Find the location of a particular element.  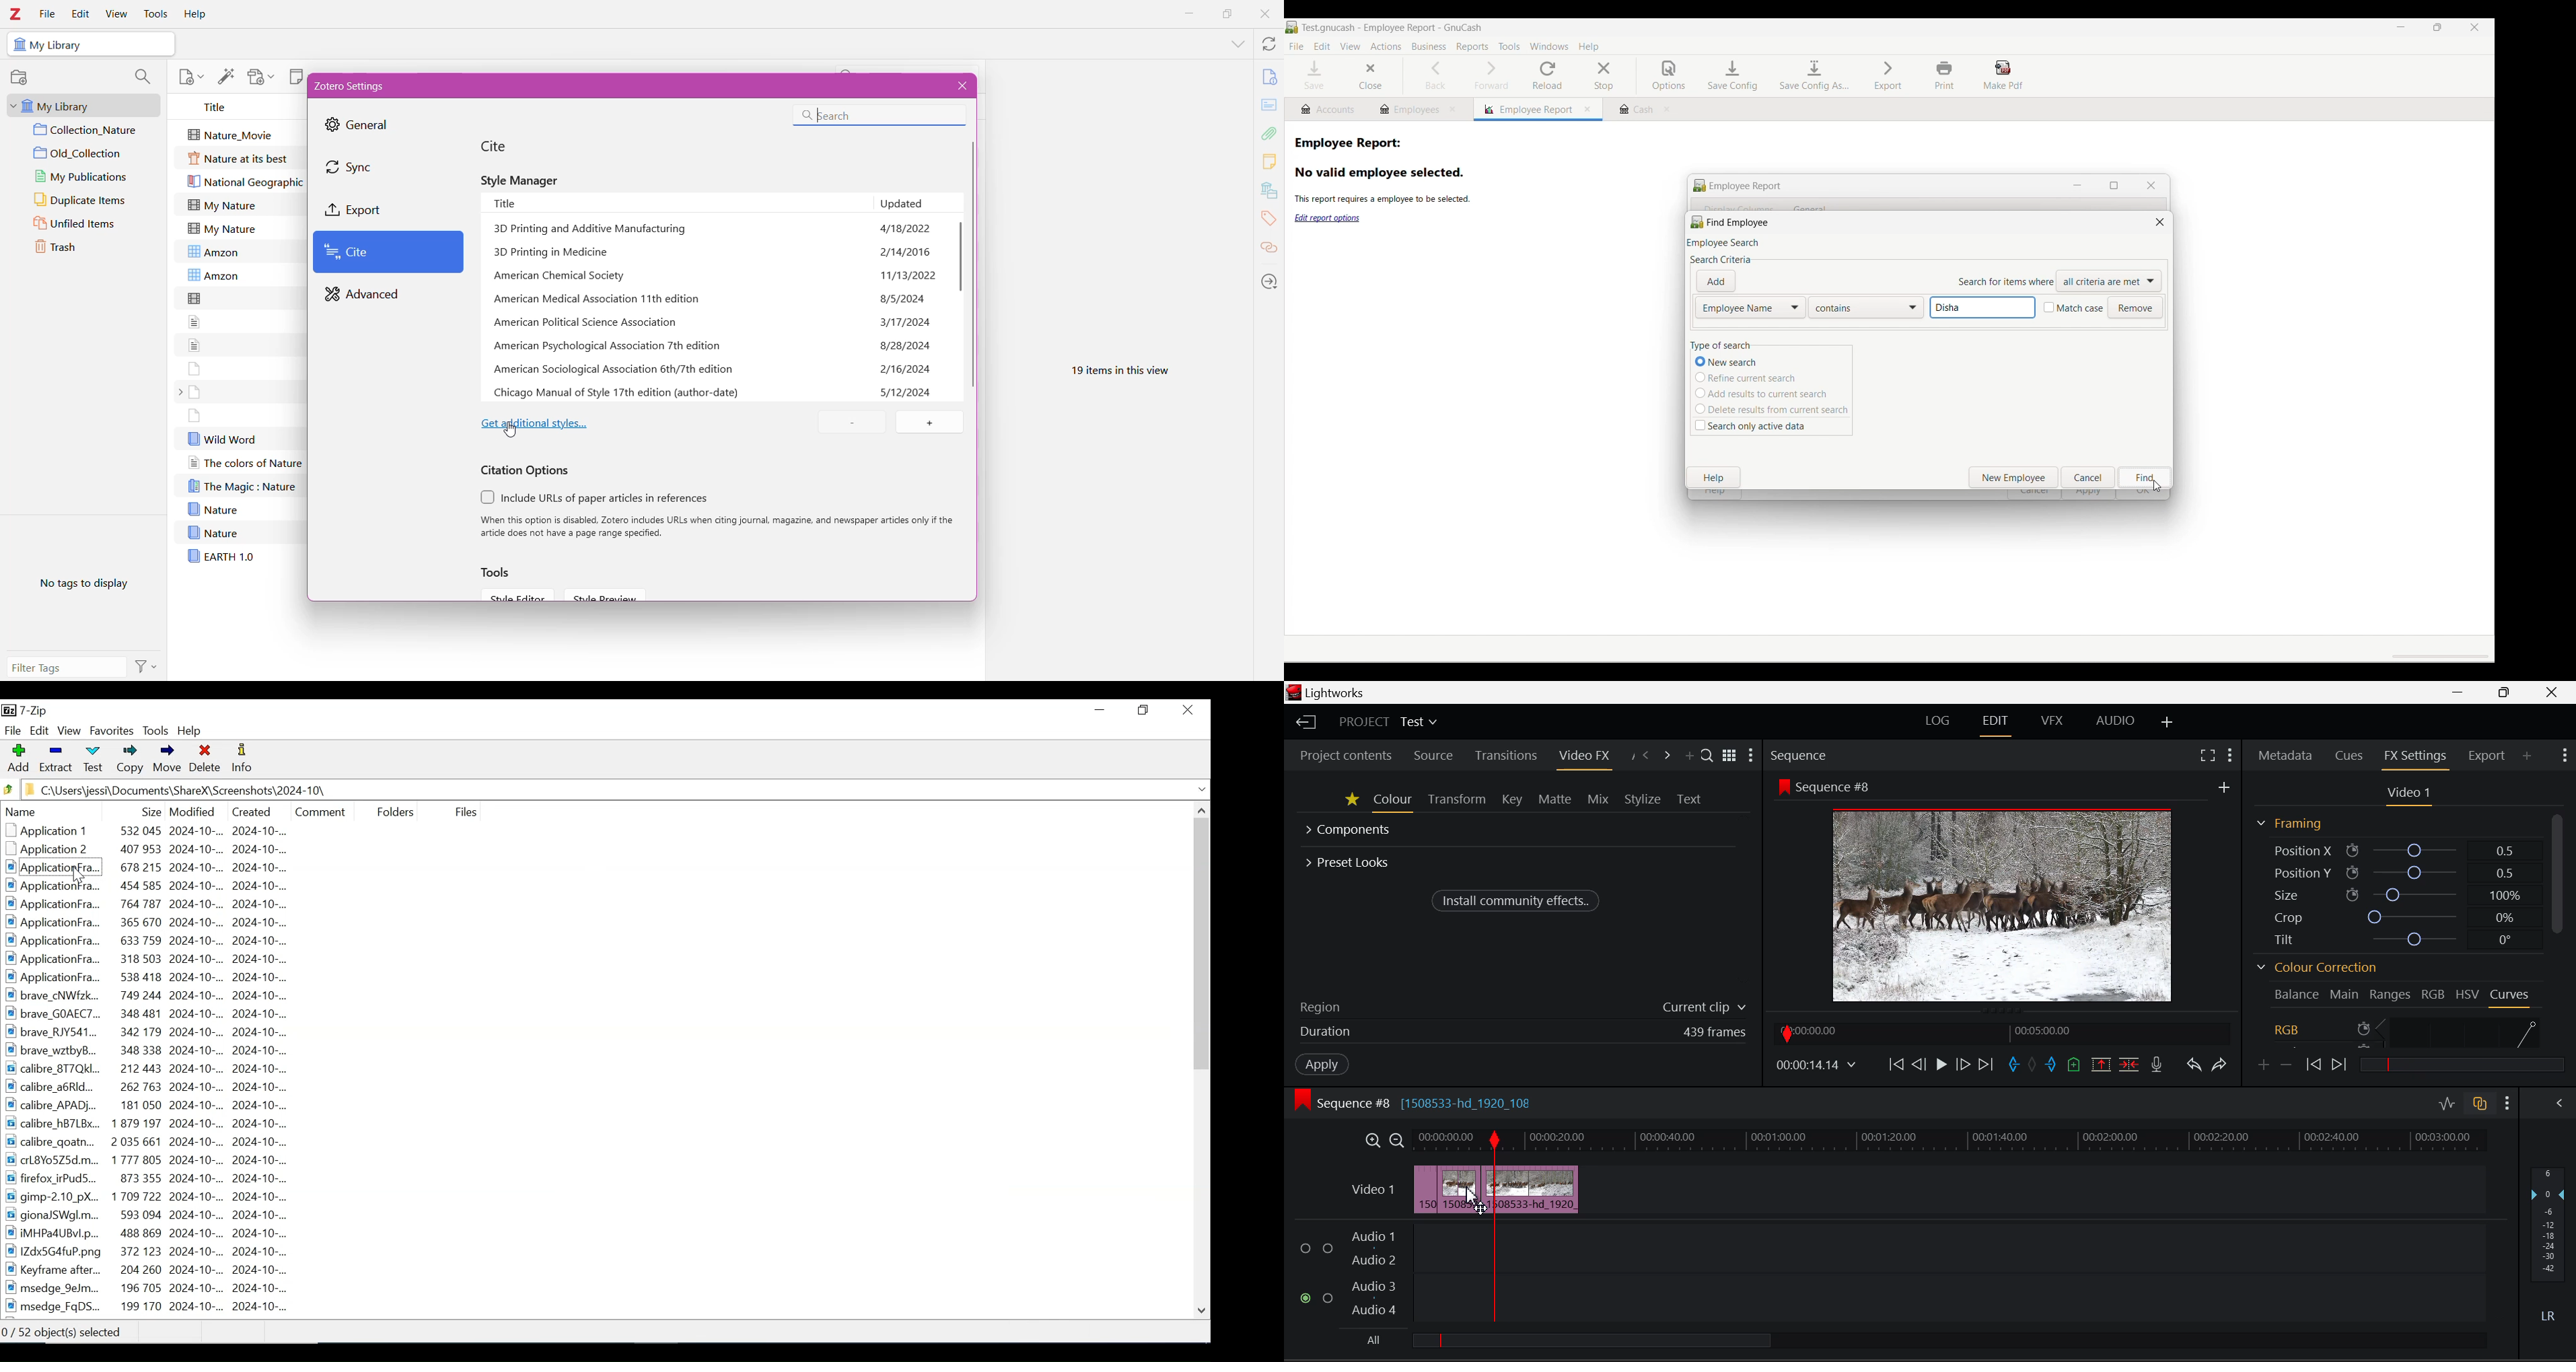

7-Zip Desktop Icon is located at coordinates (27, 711).